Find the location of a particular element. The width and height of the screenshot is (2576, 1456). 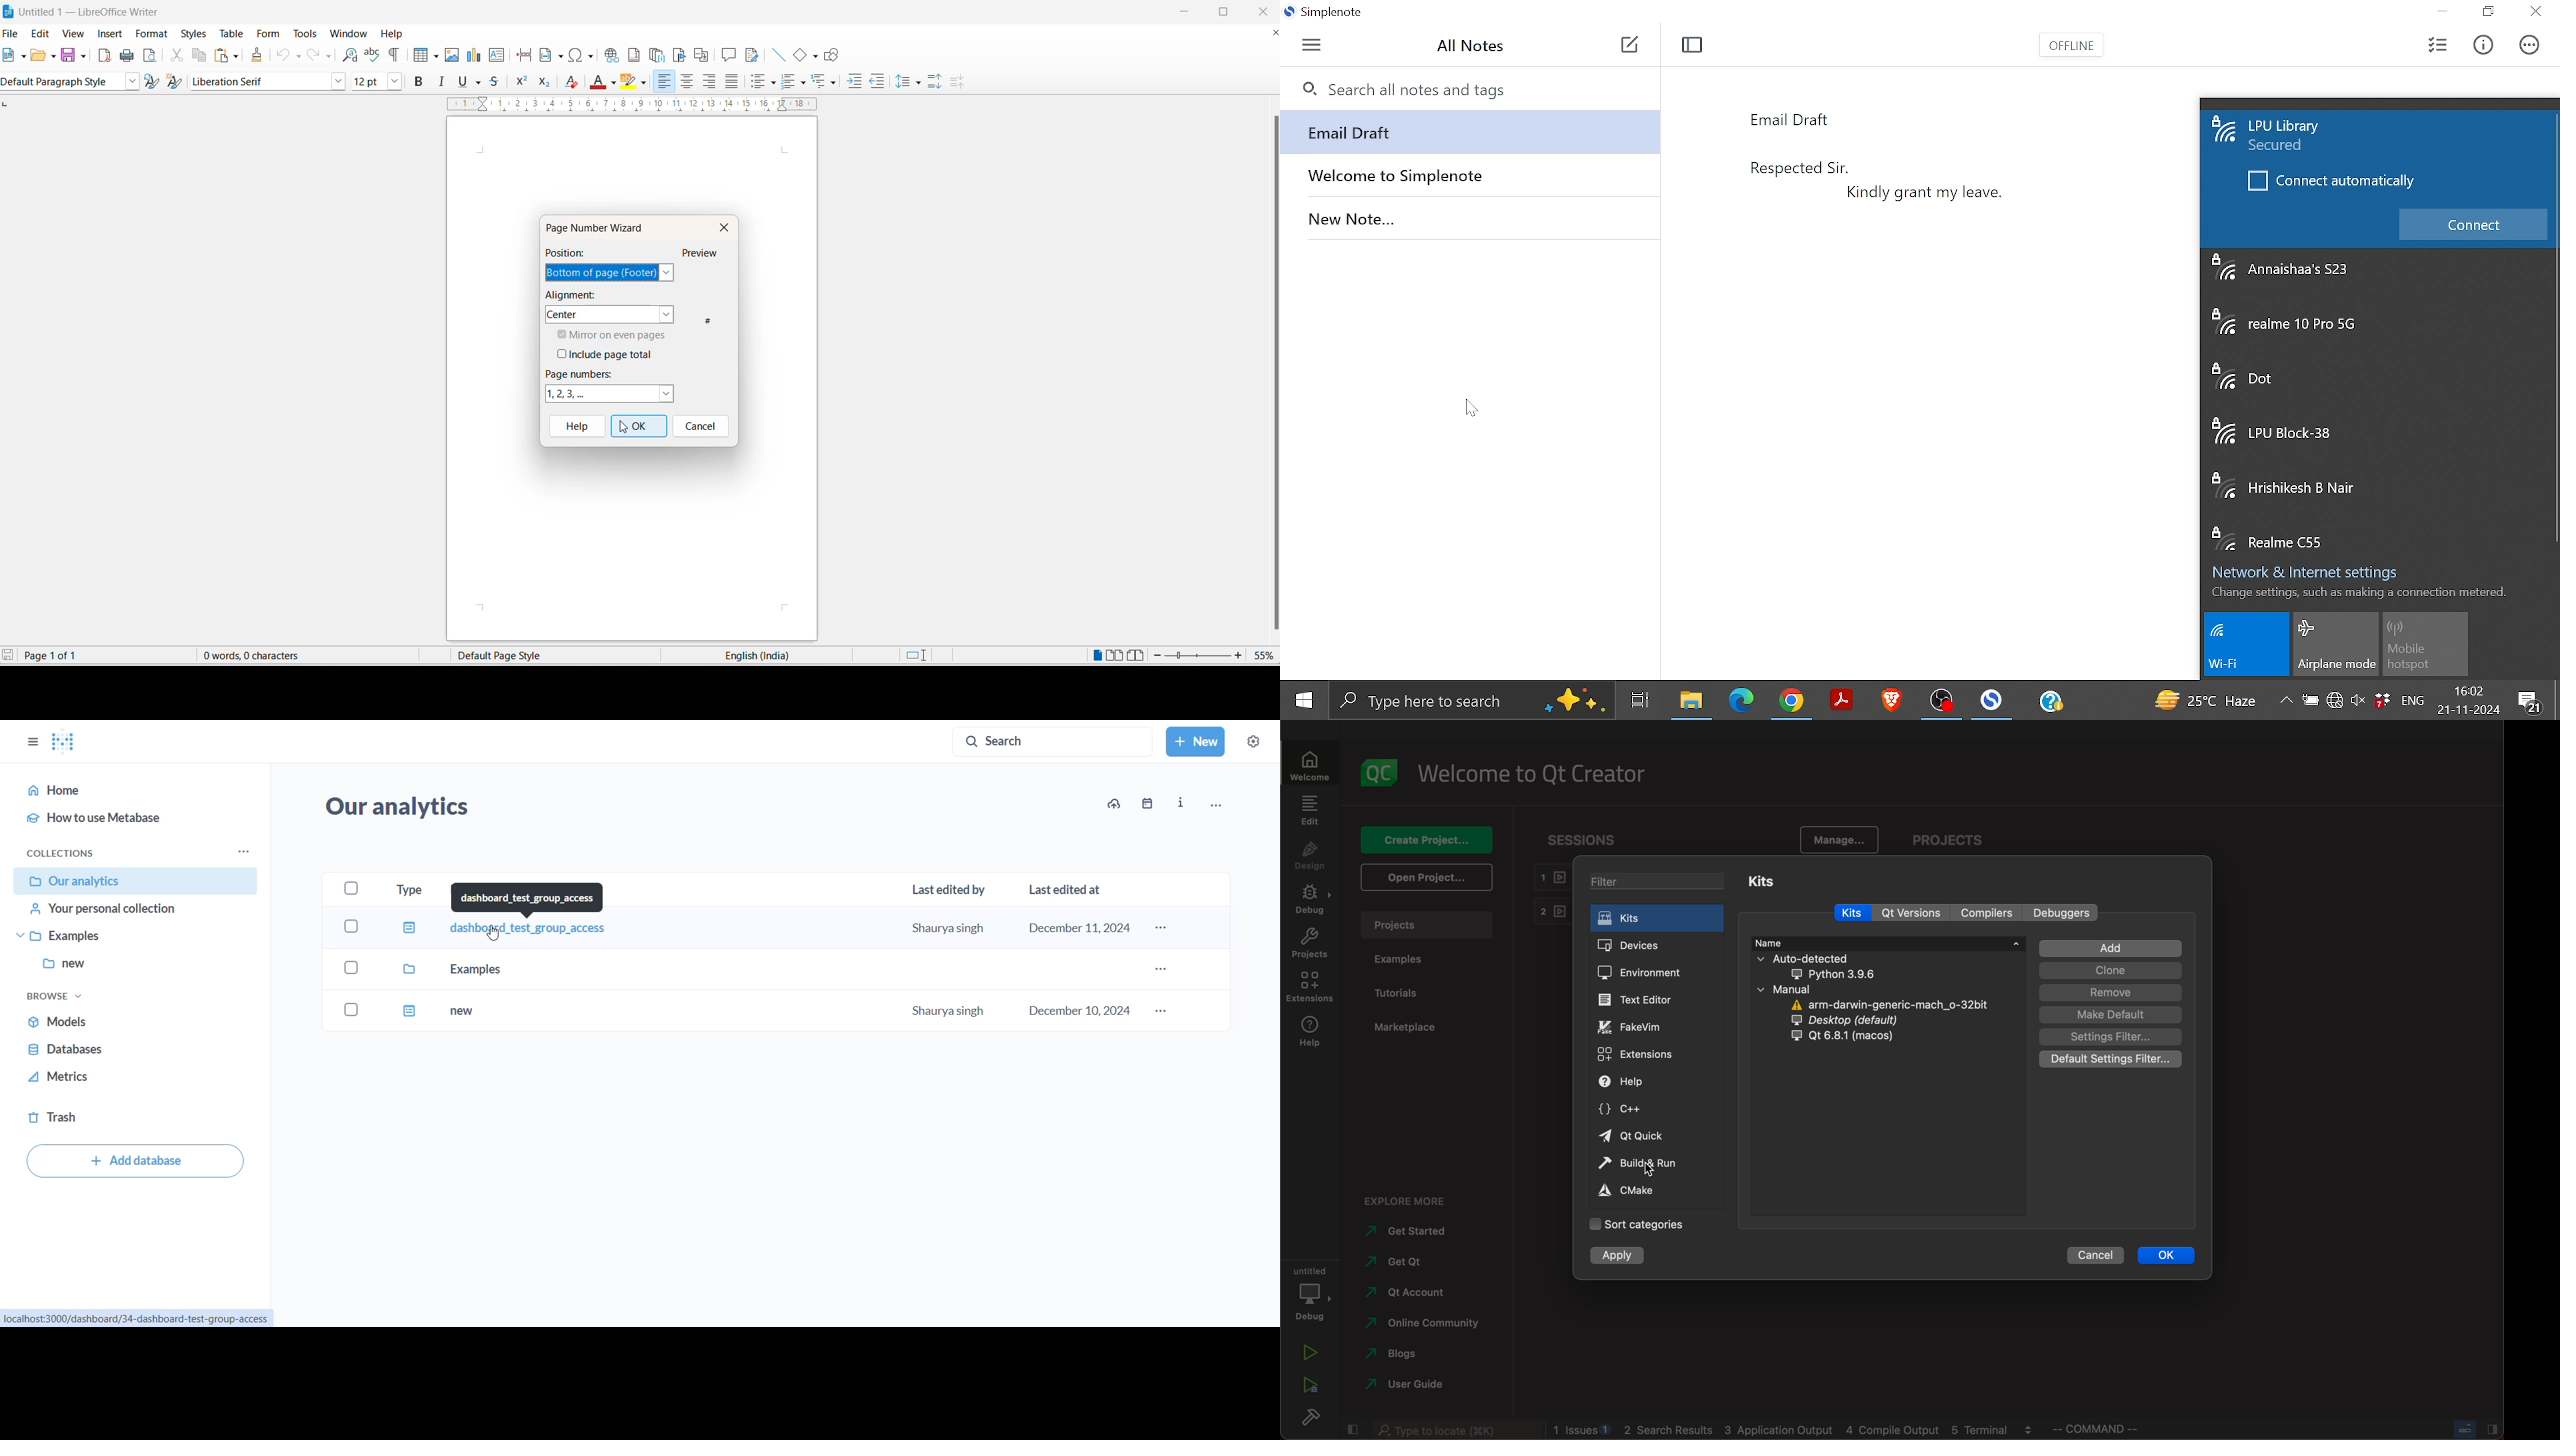

OBS studio is located at coordinates (1944, 700).